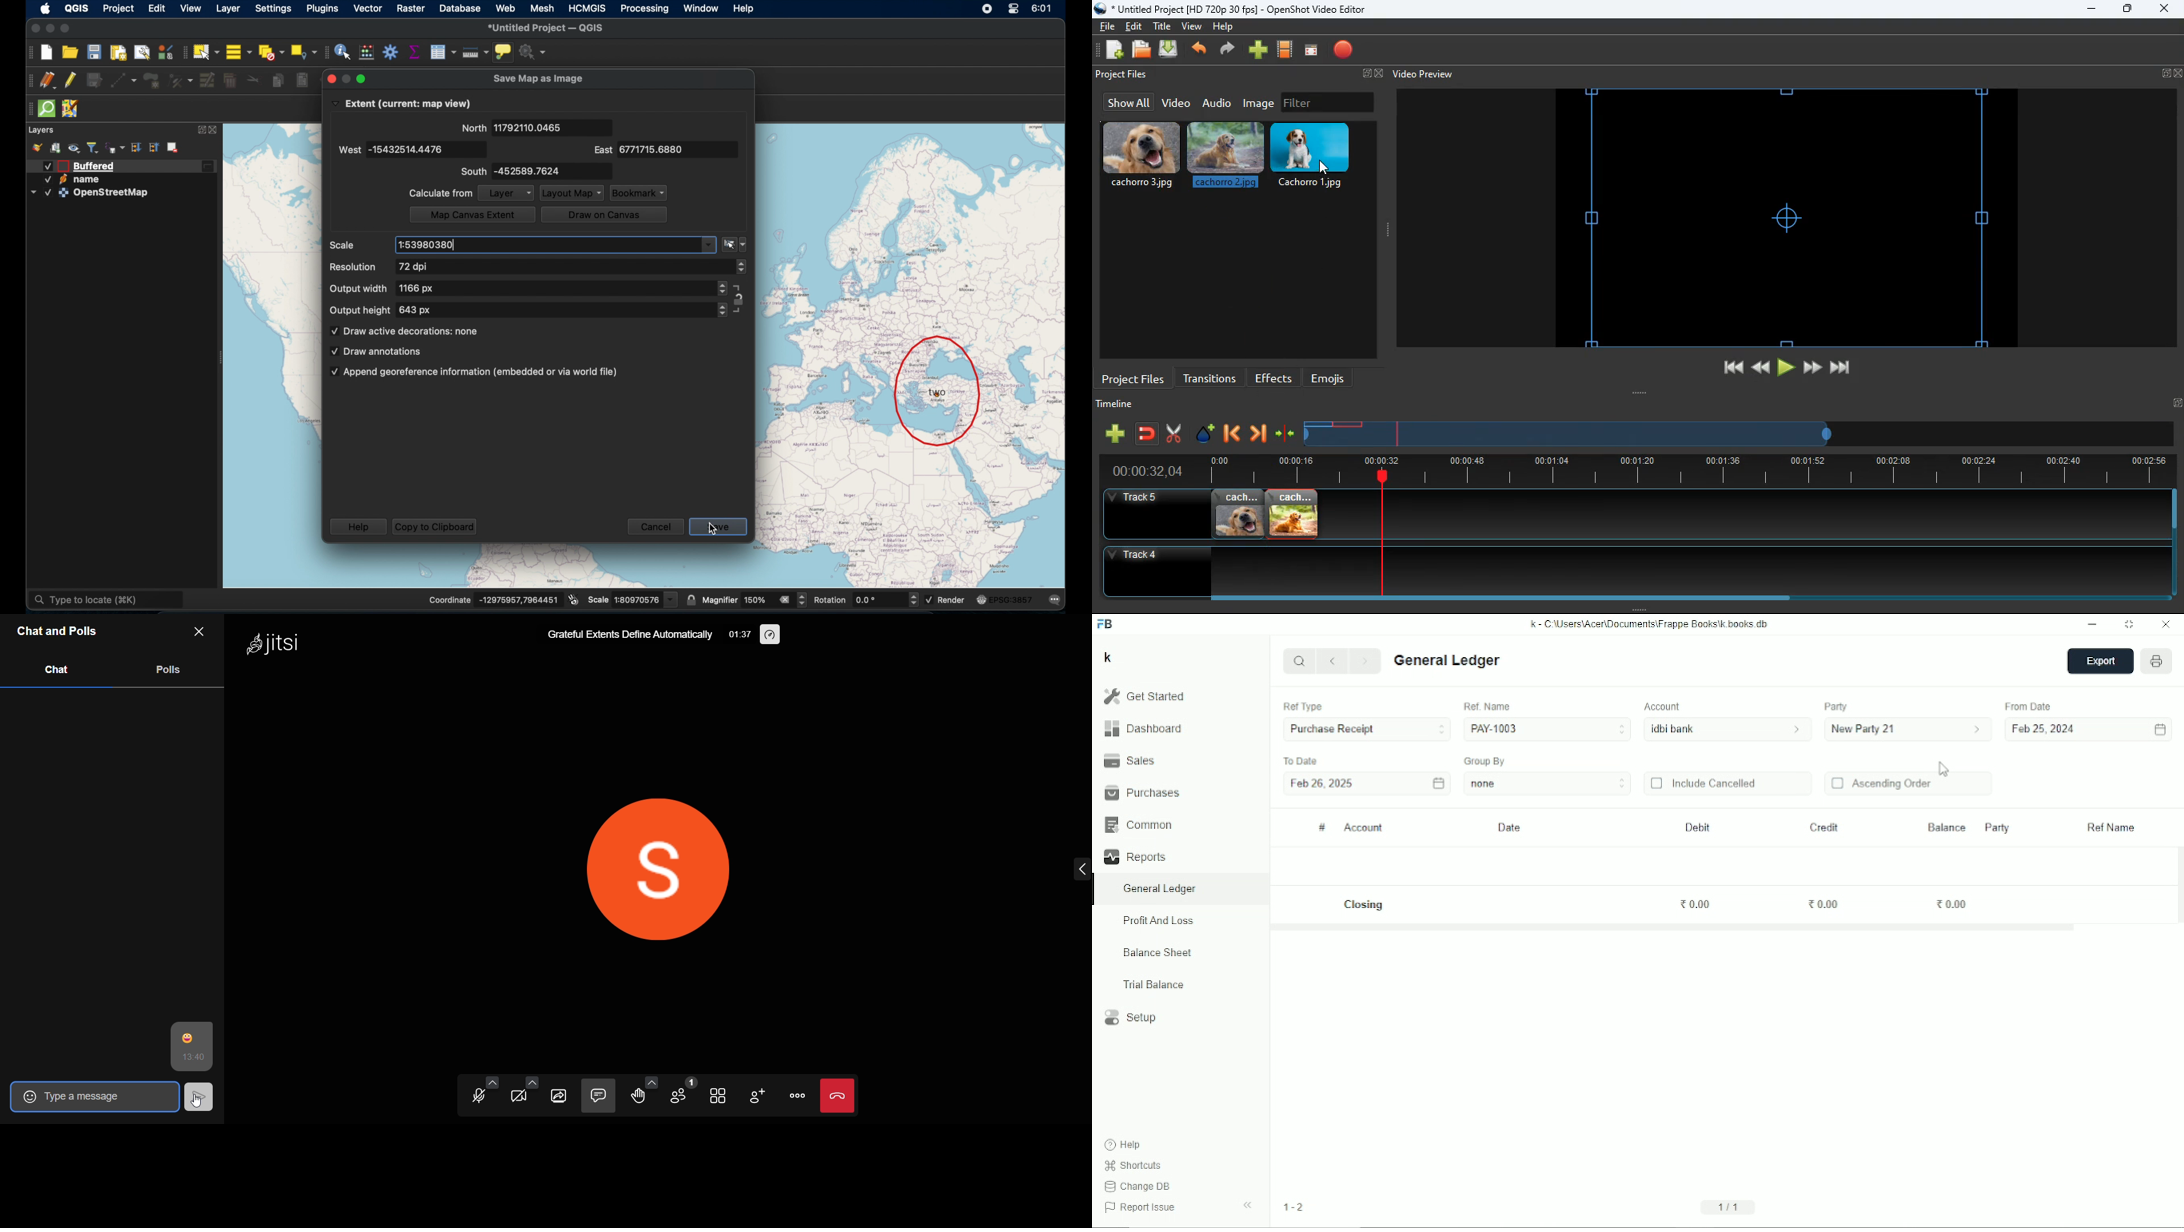 Image resolution: width=2184 pixels, height=1232 pixels. Describe the element at coordinates (1486, 761) in the screenshot. I see `Group by` at that location.